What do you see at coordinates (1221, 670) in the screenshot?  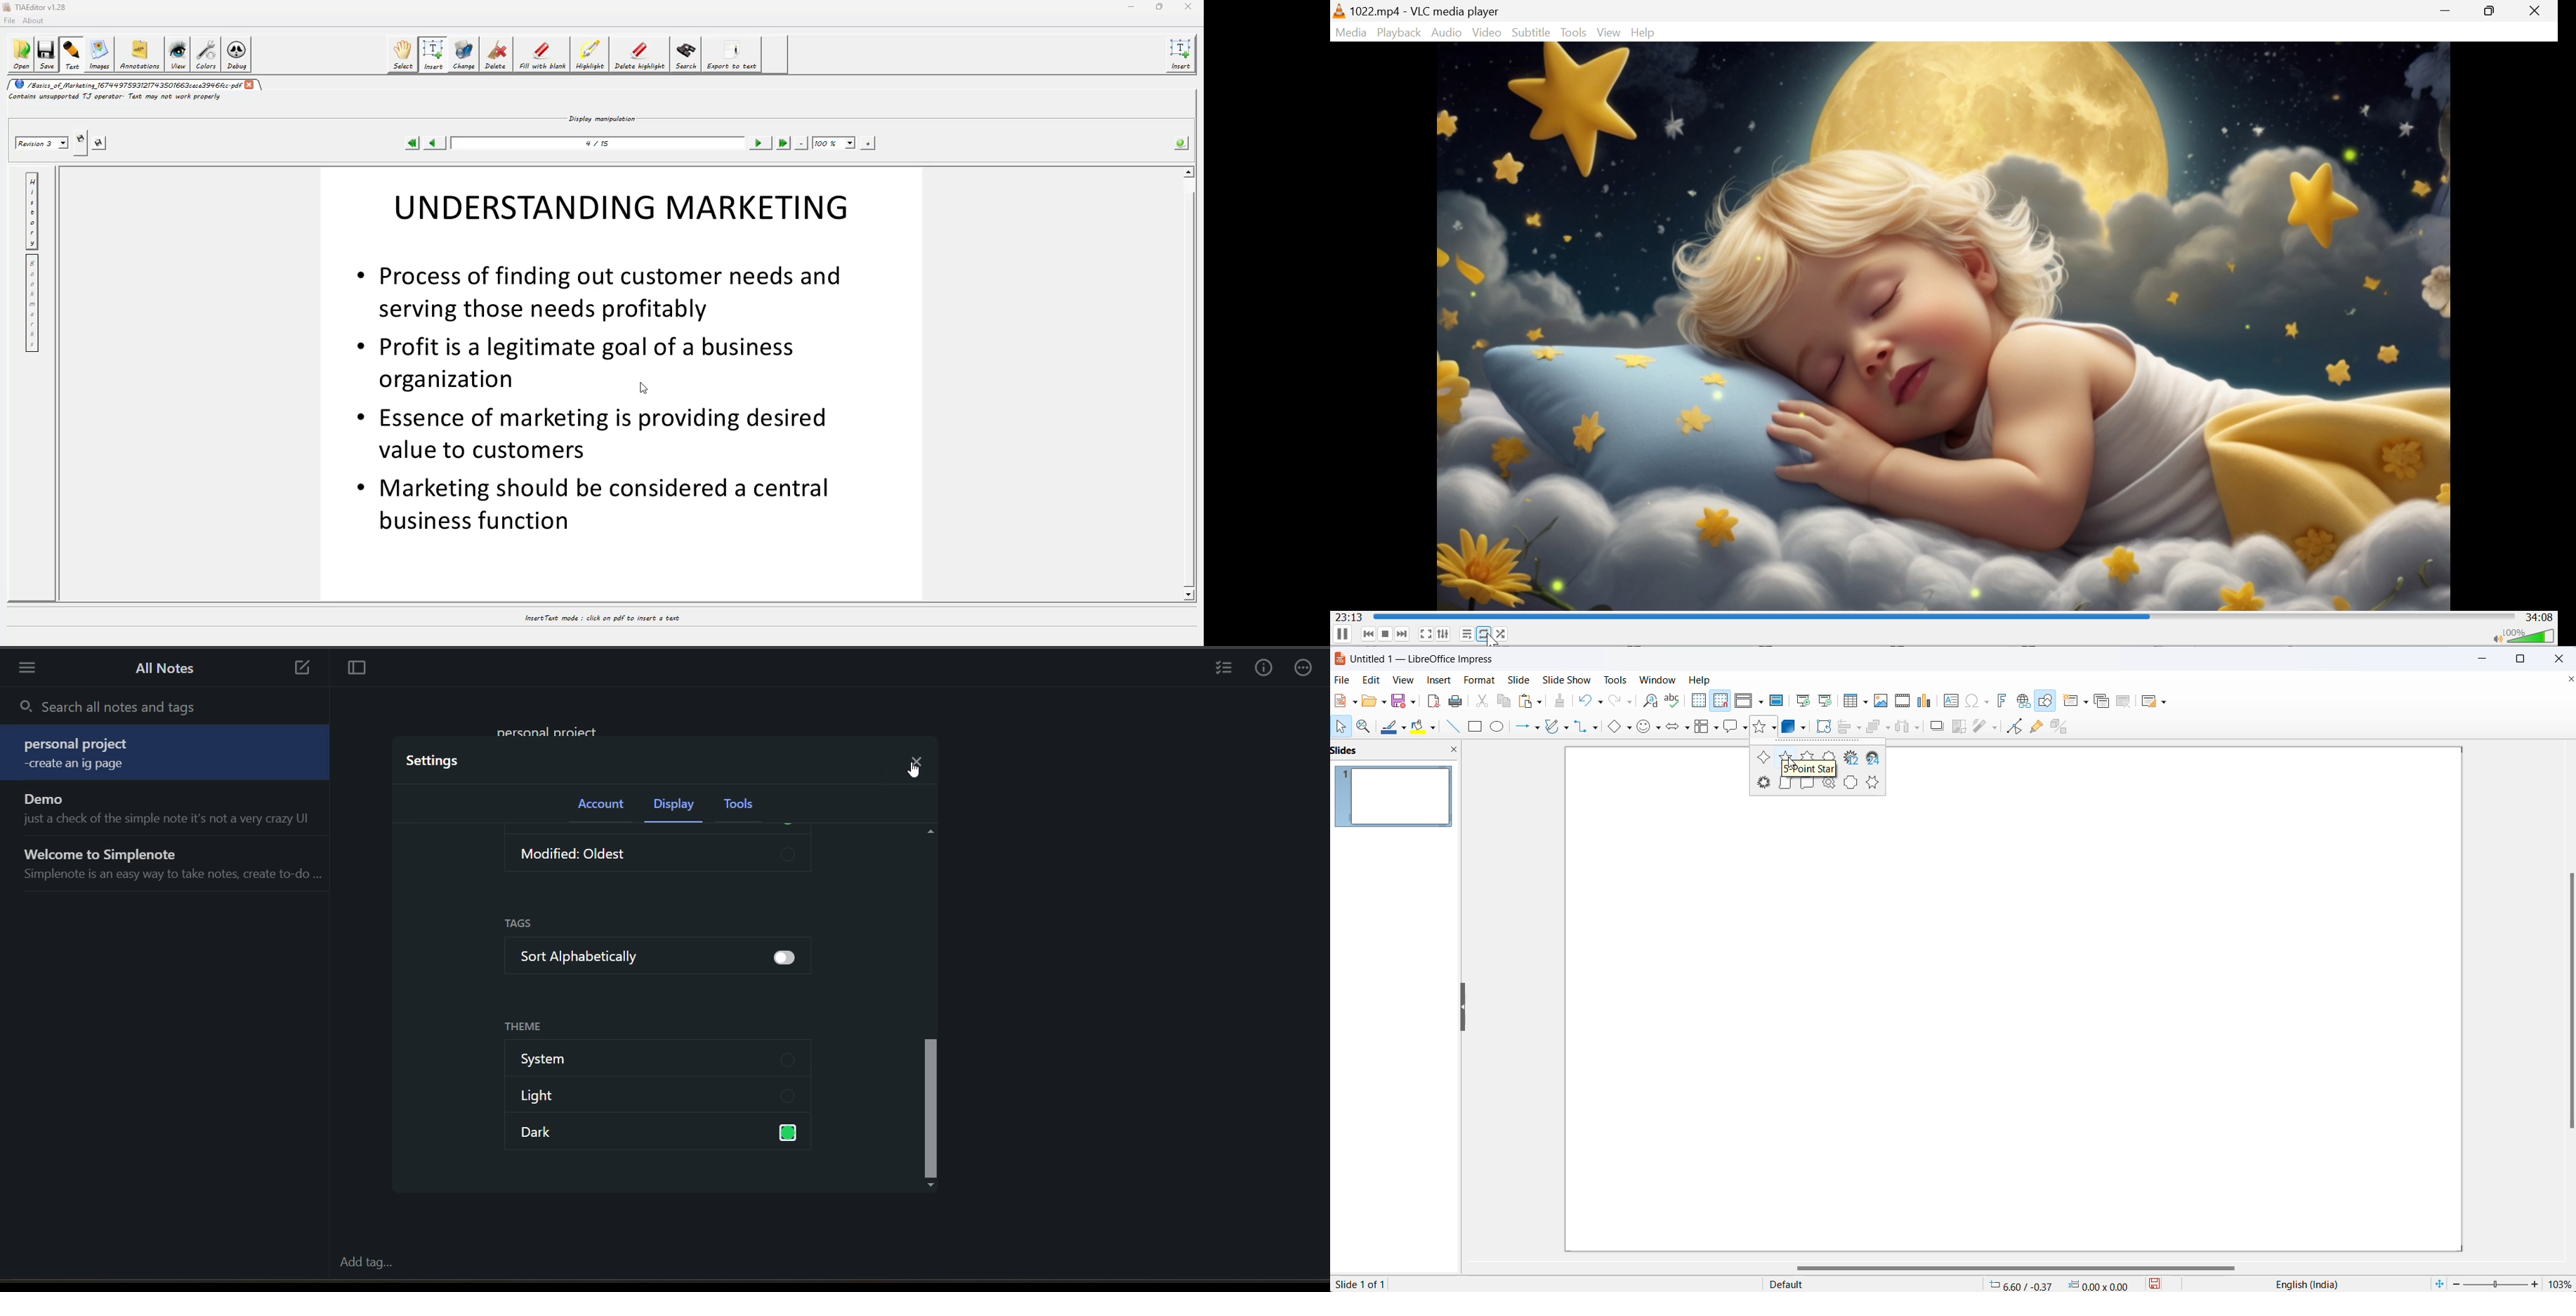 I see `insert checklist` at bounding box center [1221, 670].